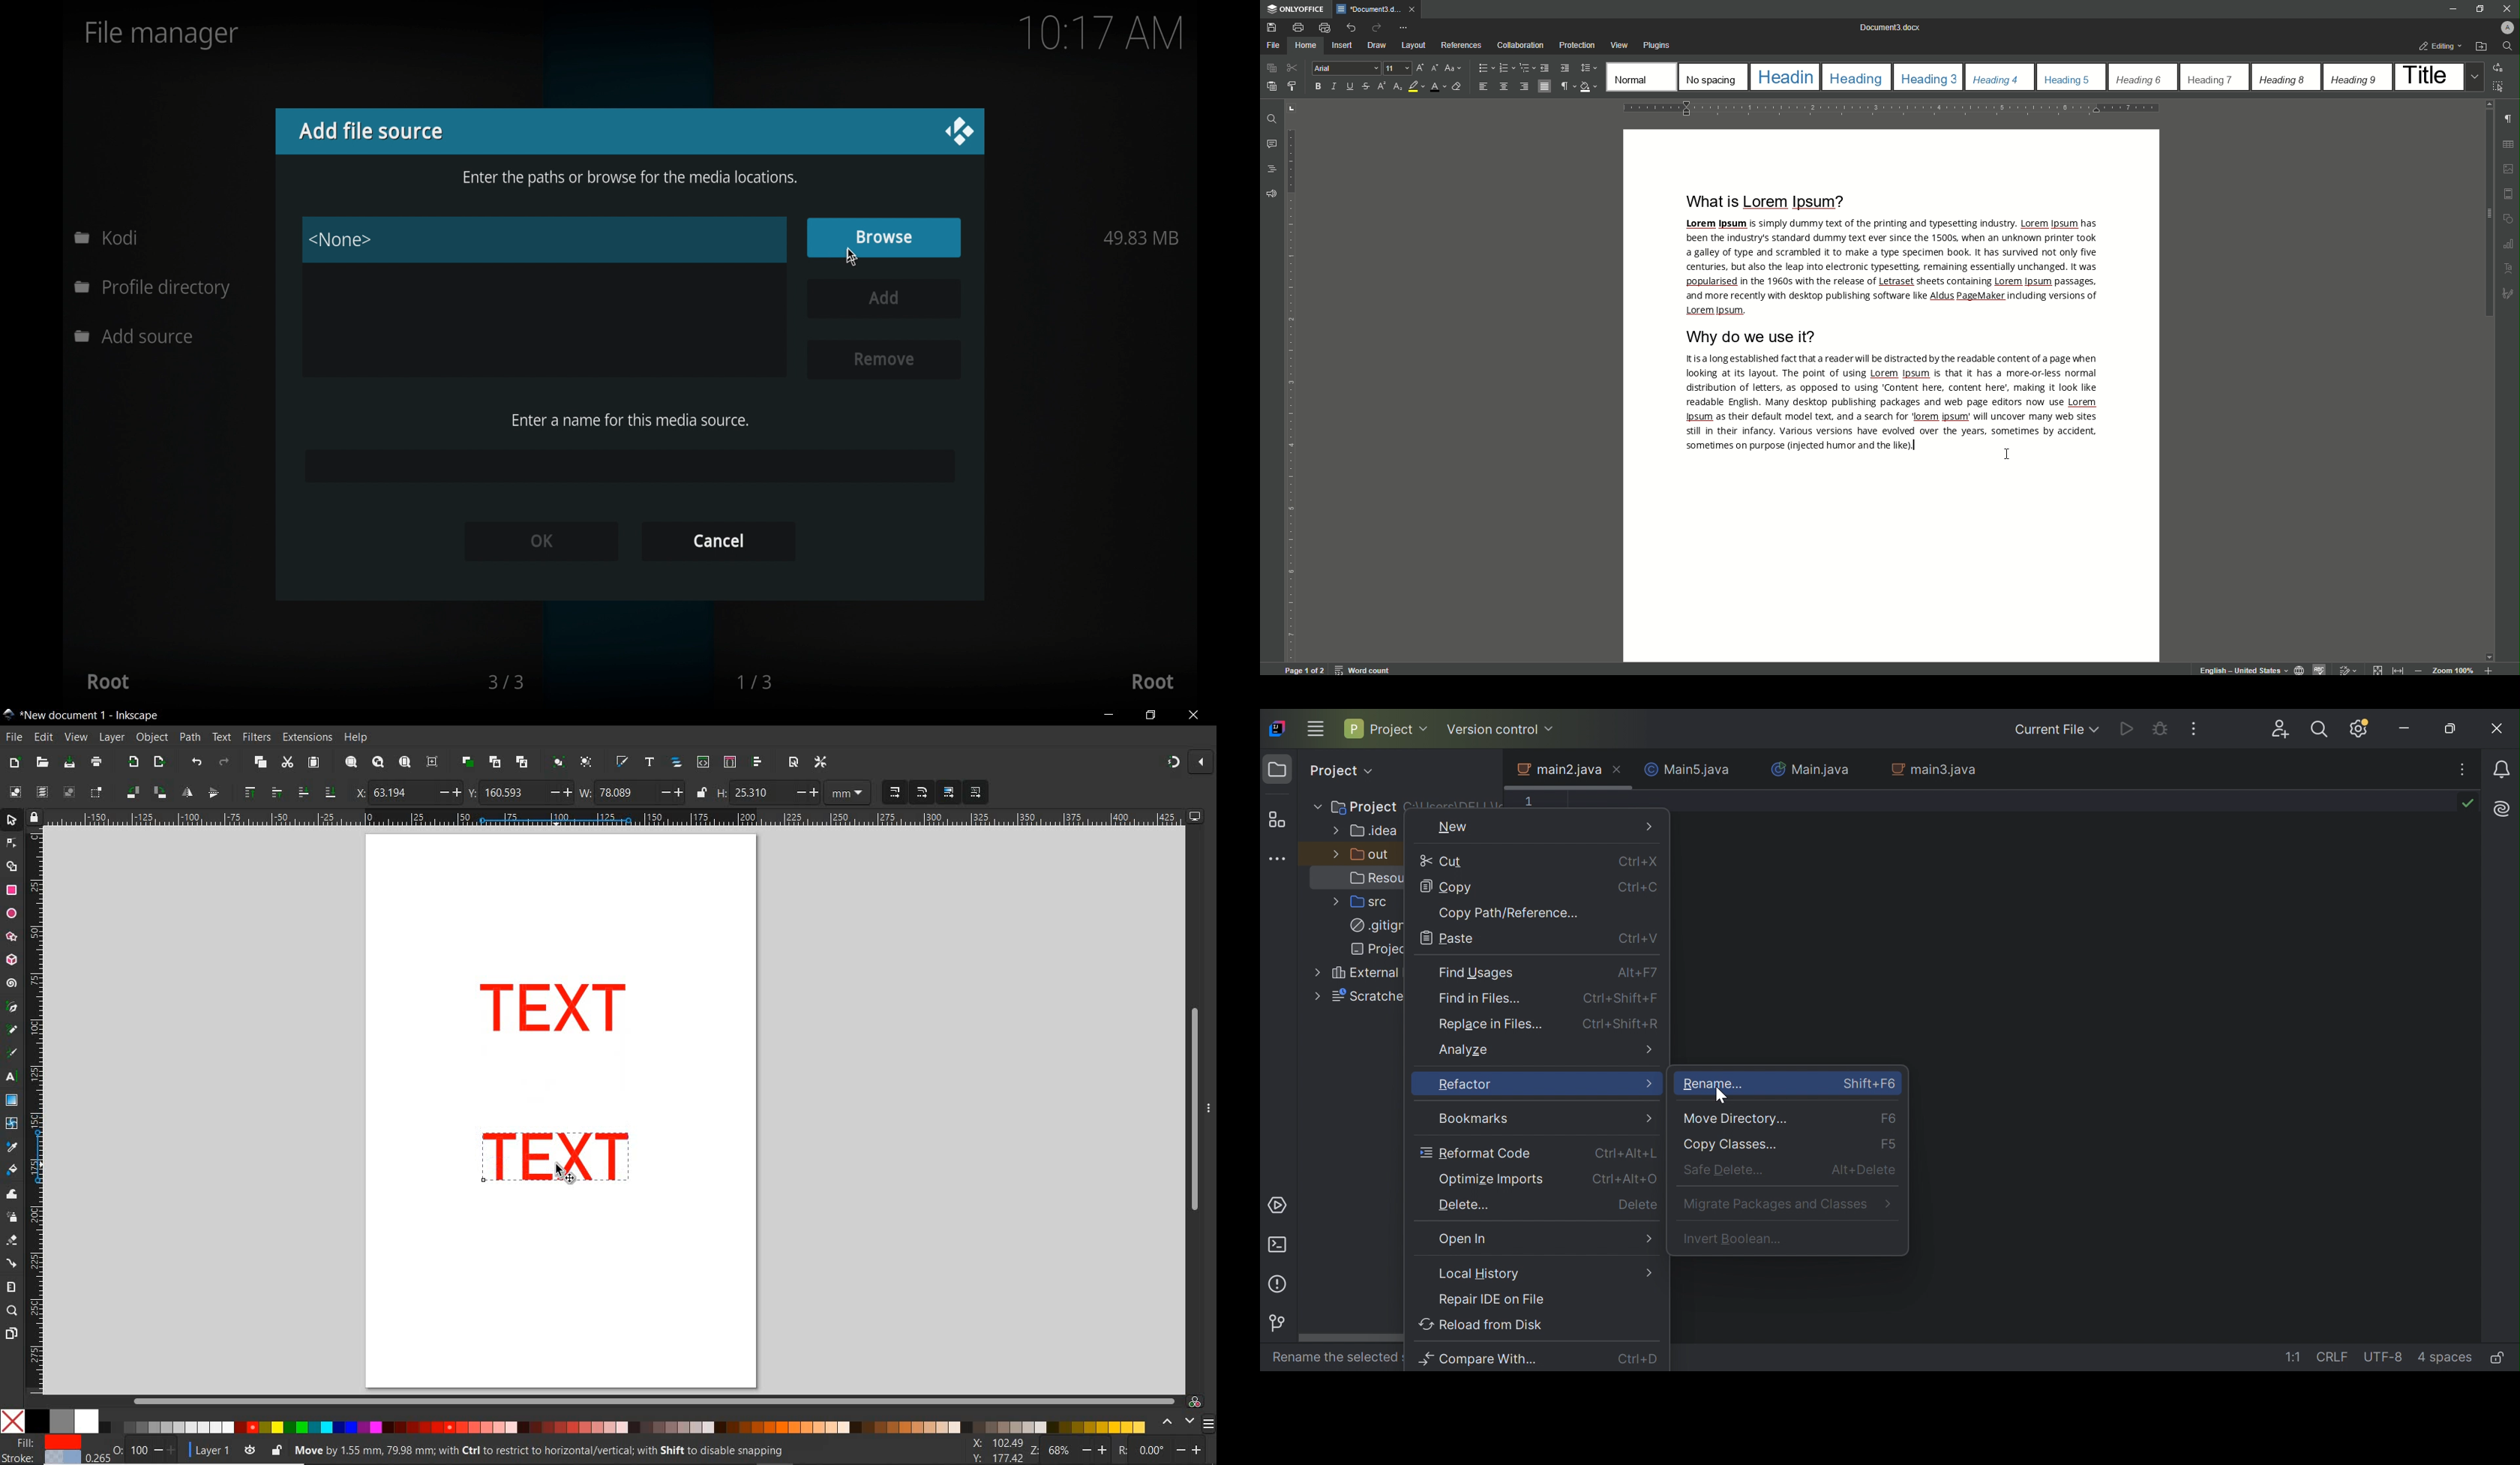  Describe the element at coordinates (631, 179) in the screenshot. I see `enter the paths or browse ` at that location.